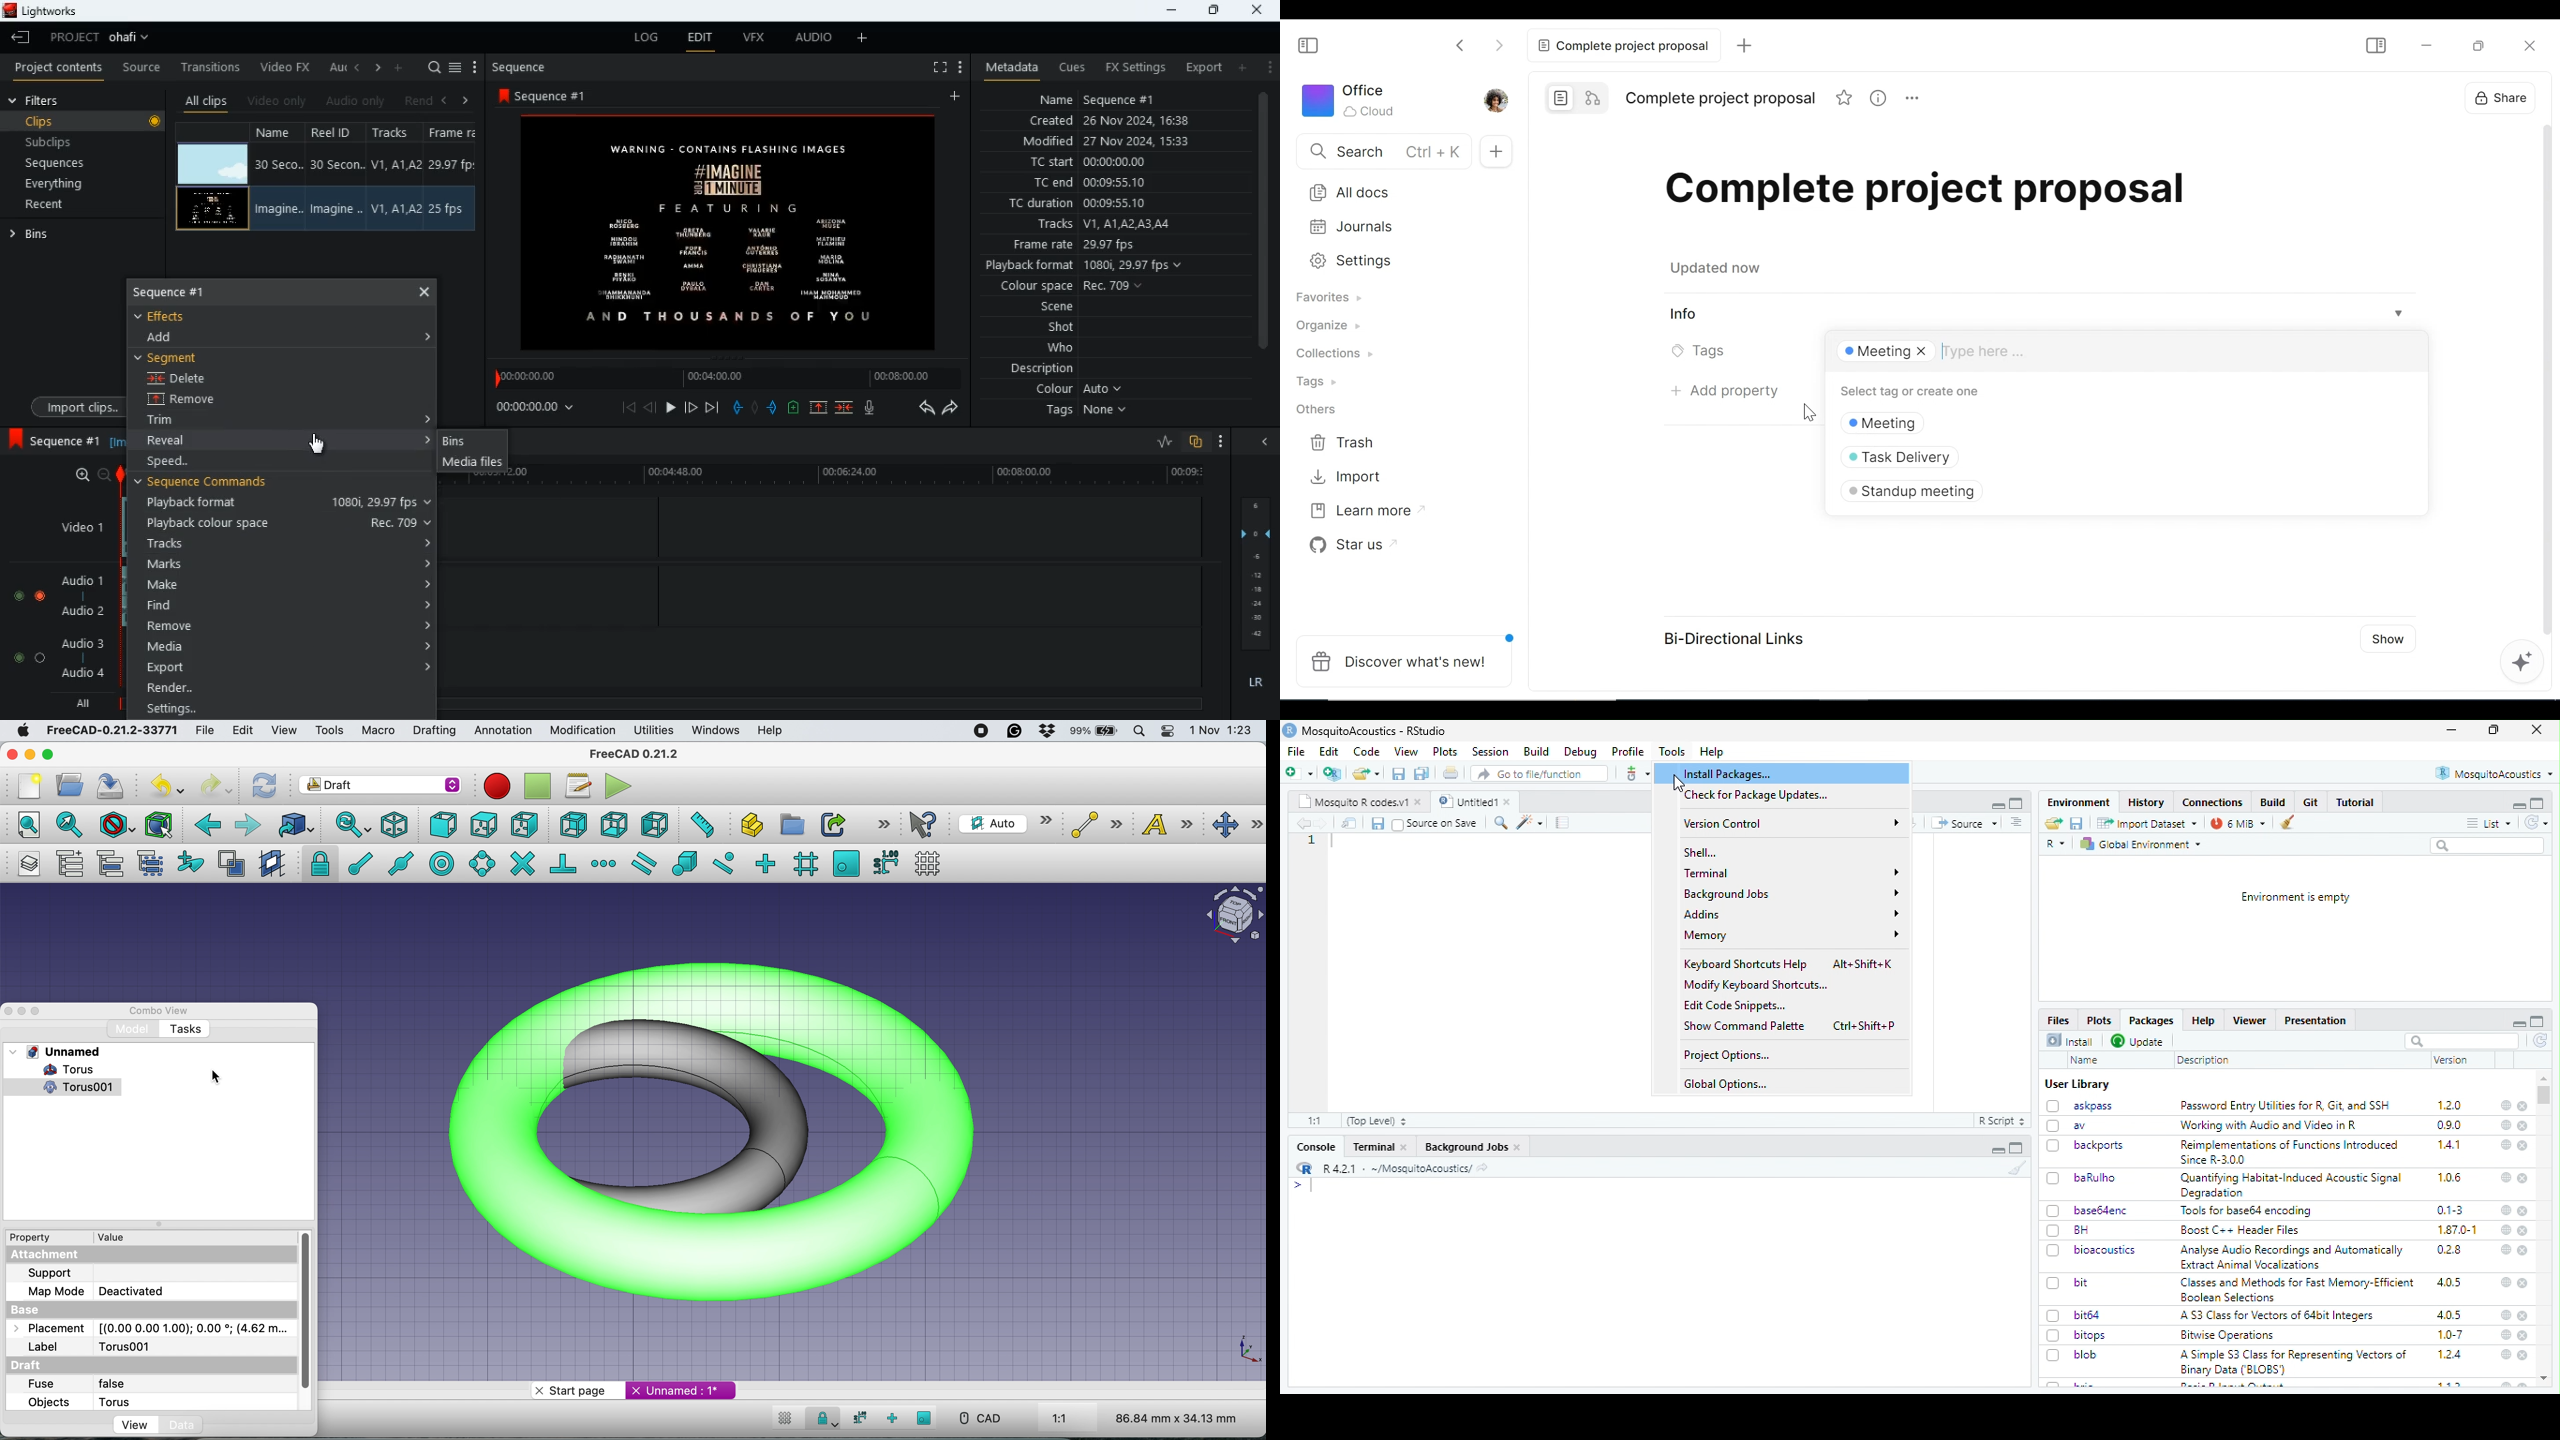  I want to click on backward, so click(1302, 823).